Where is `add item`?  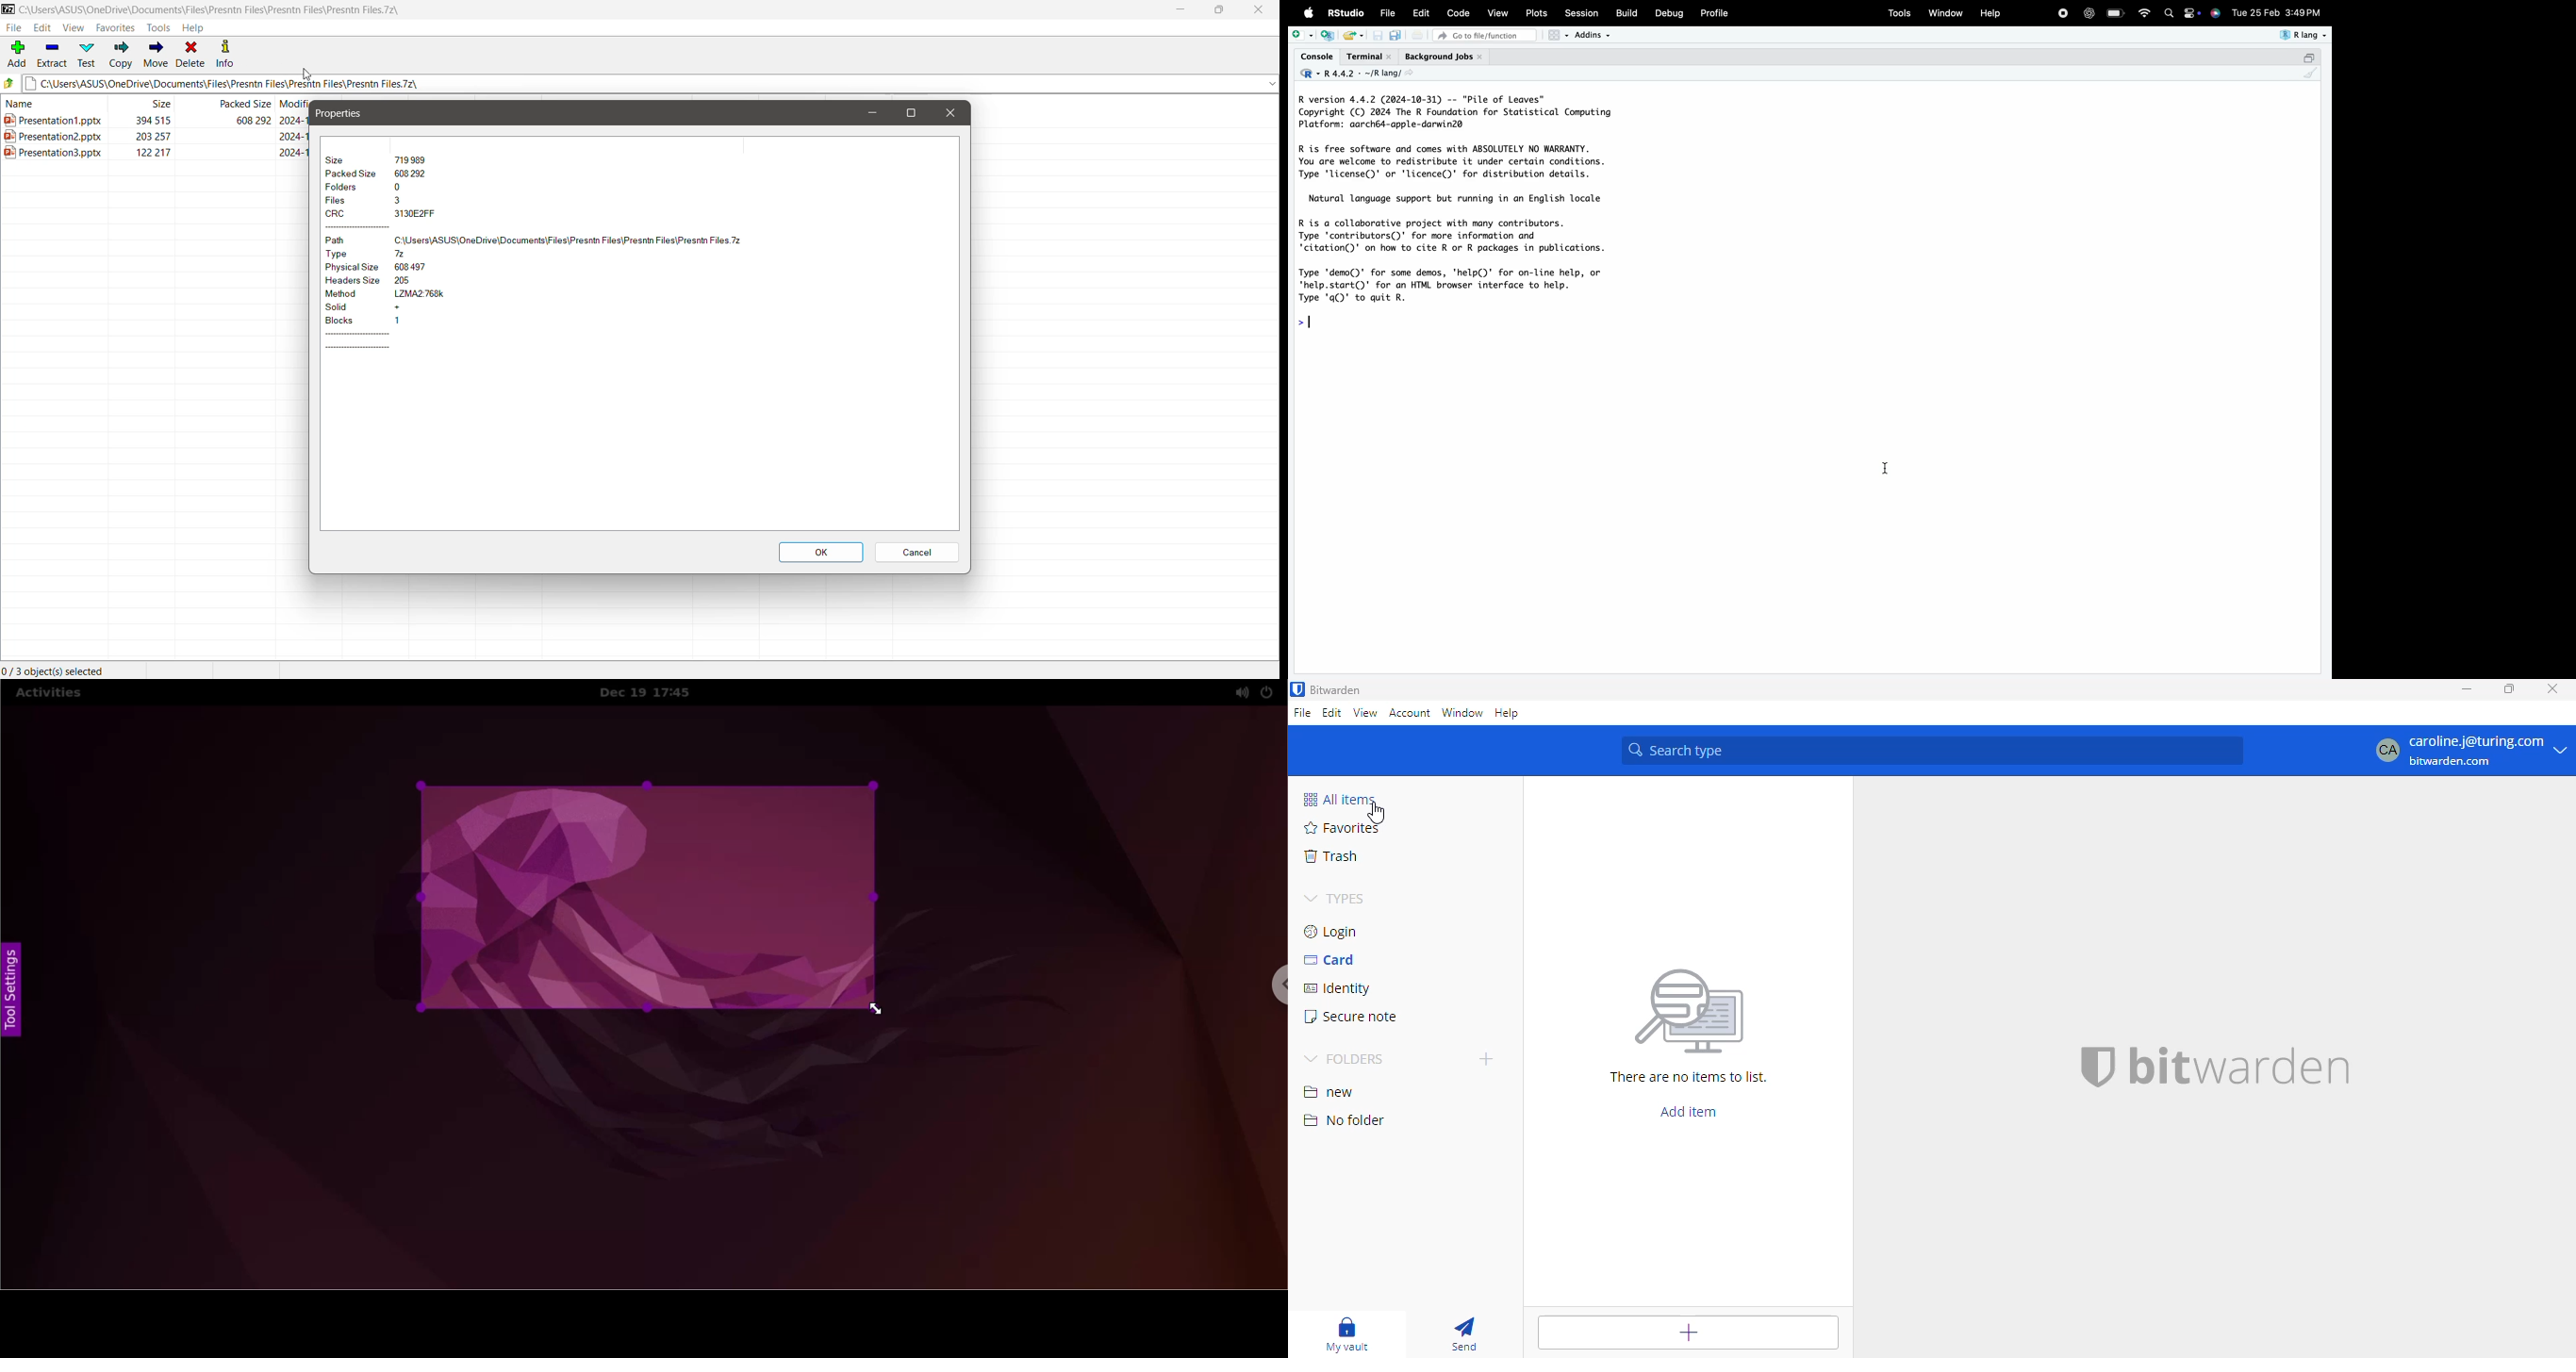
add item is located at coordinates (1689, 1111).